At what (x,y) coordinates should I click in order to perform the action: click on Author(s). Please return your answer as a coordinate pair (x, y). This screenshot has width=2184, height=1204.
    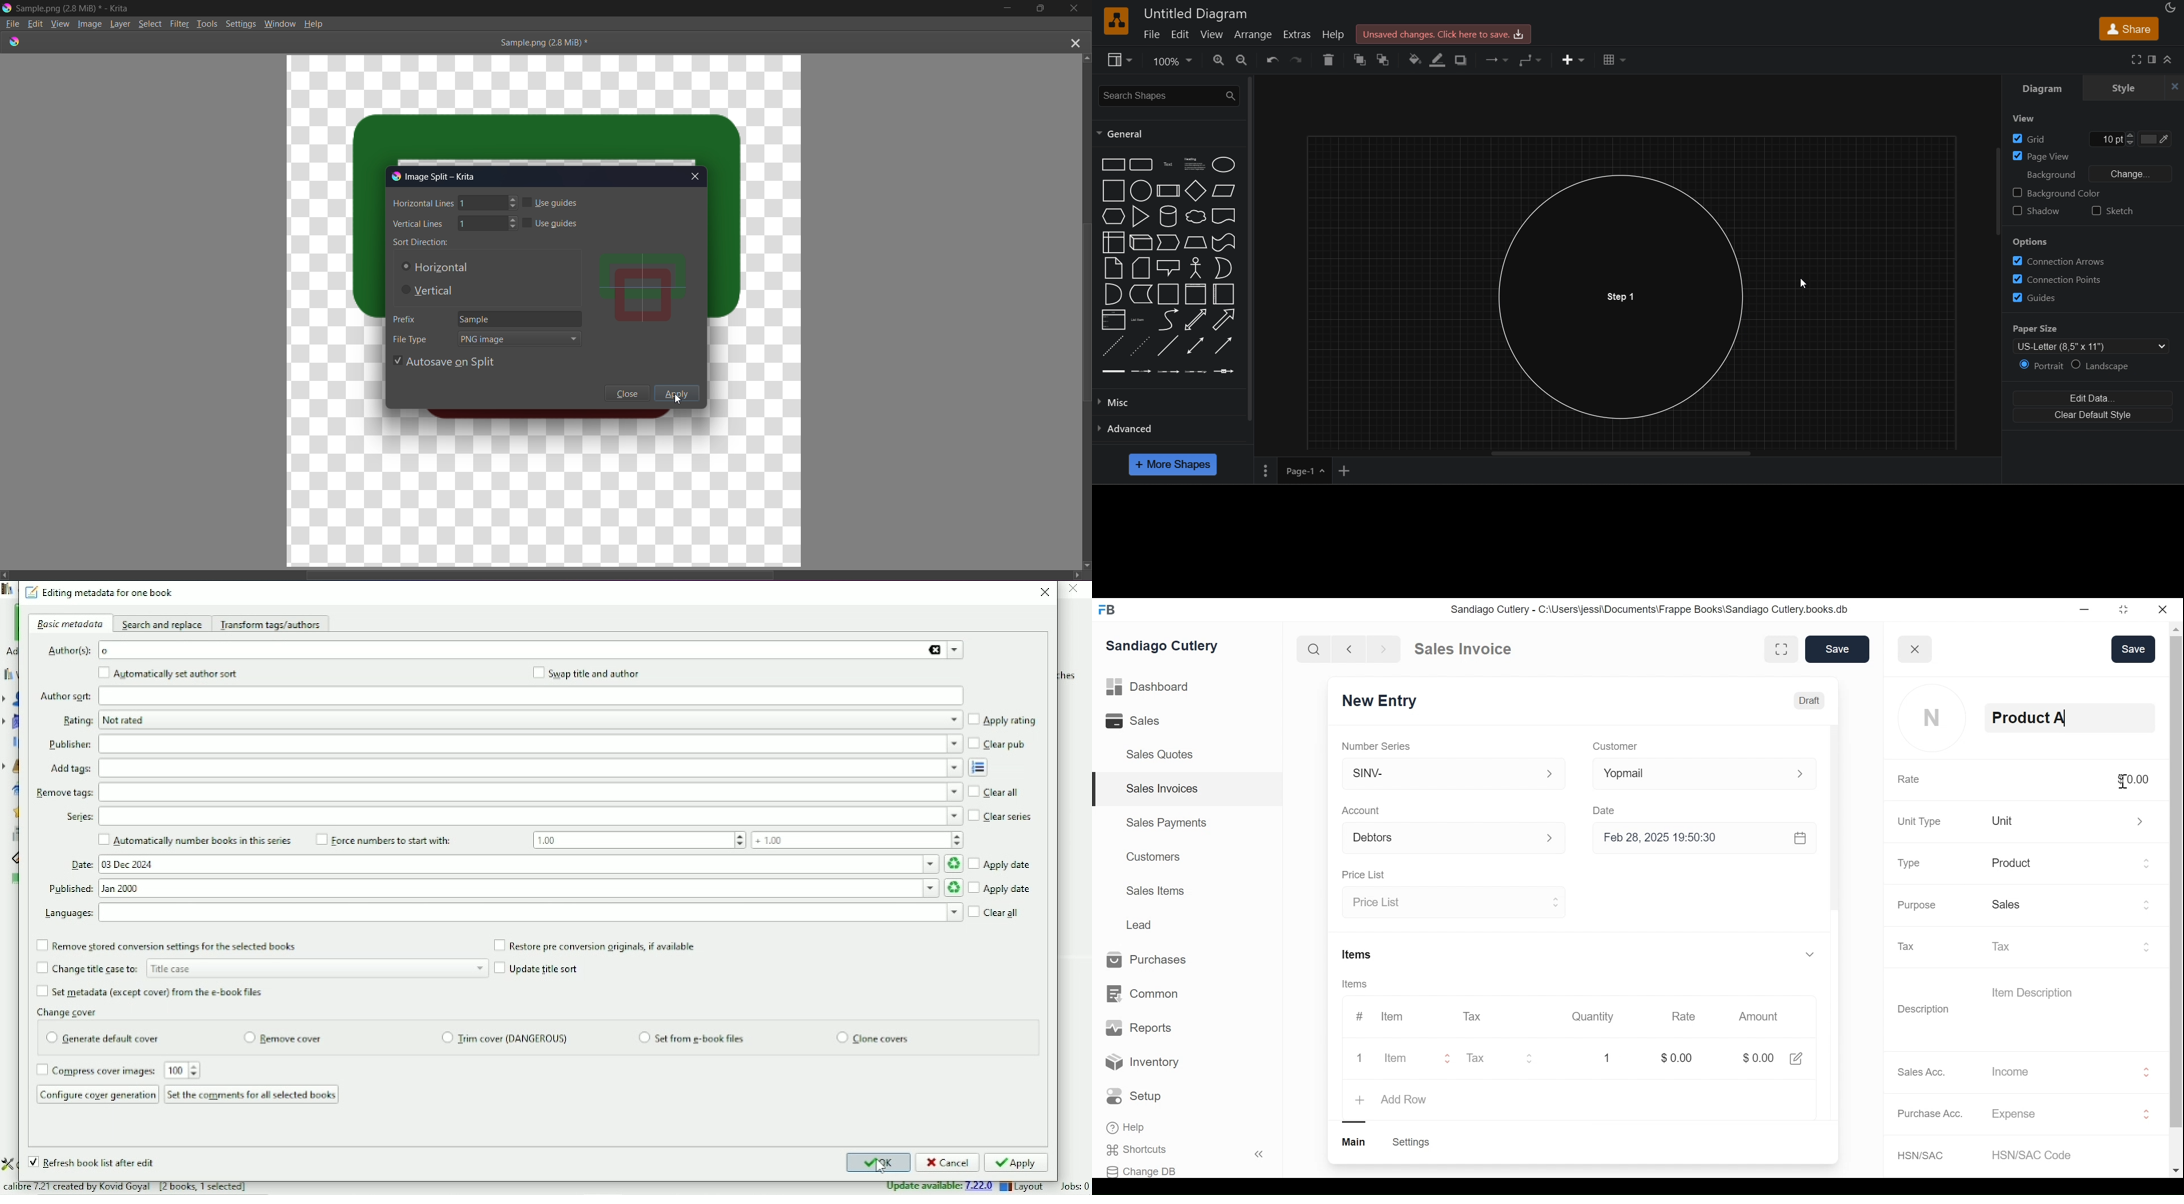
    Looking at the image, I should click on (535, 651).